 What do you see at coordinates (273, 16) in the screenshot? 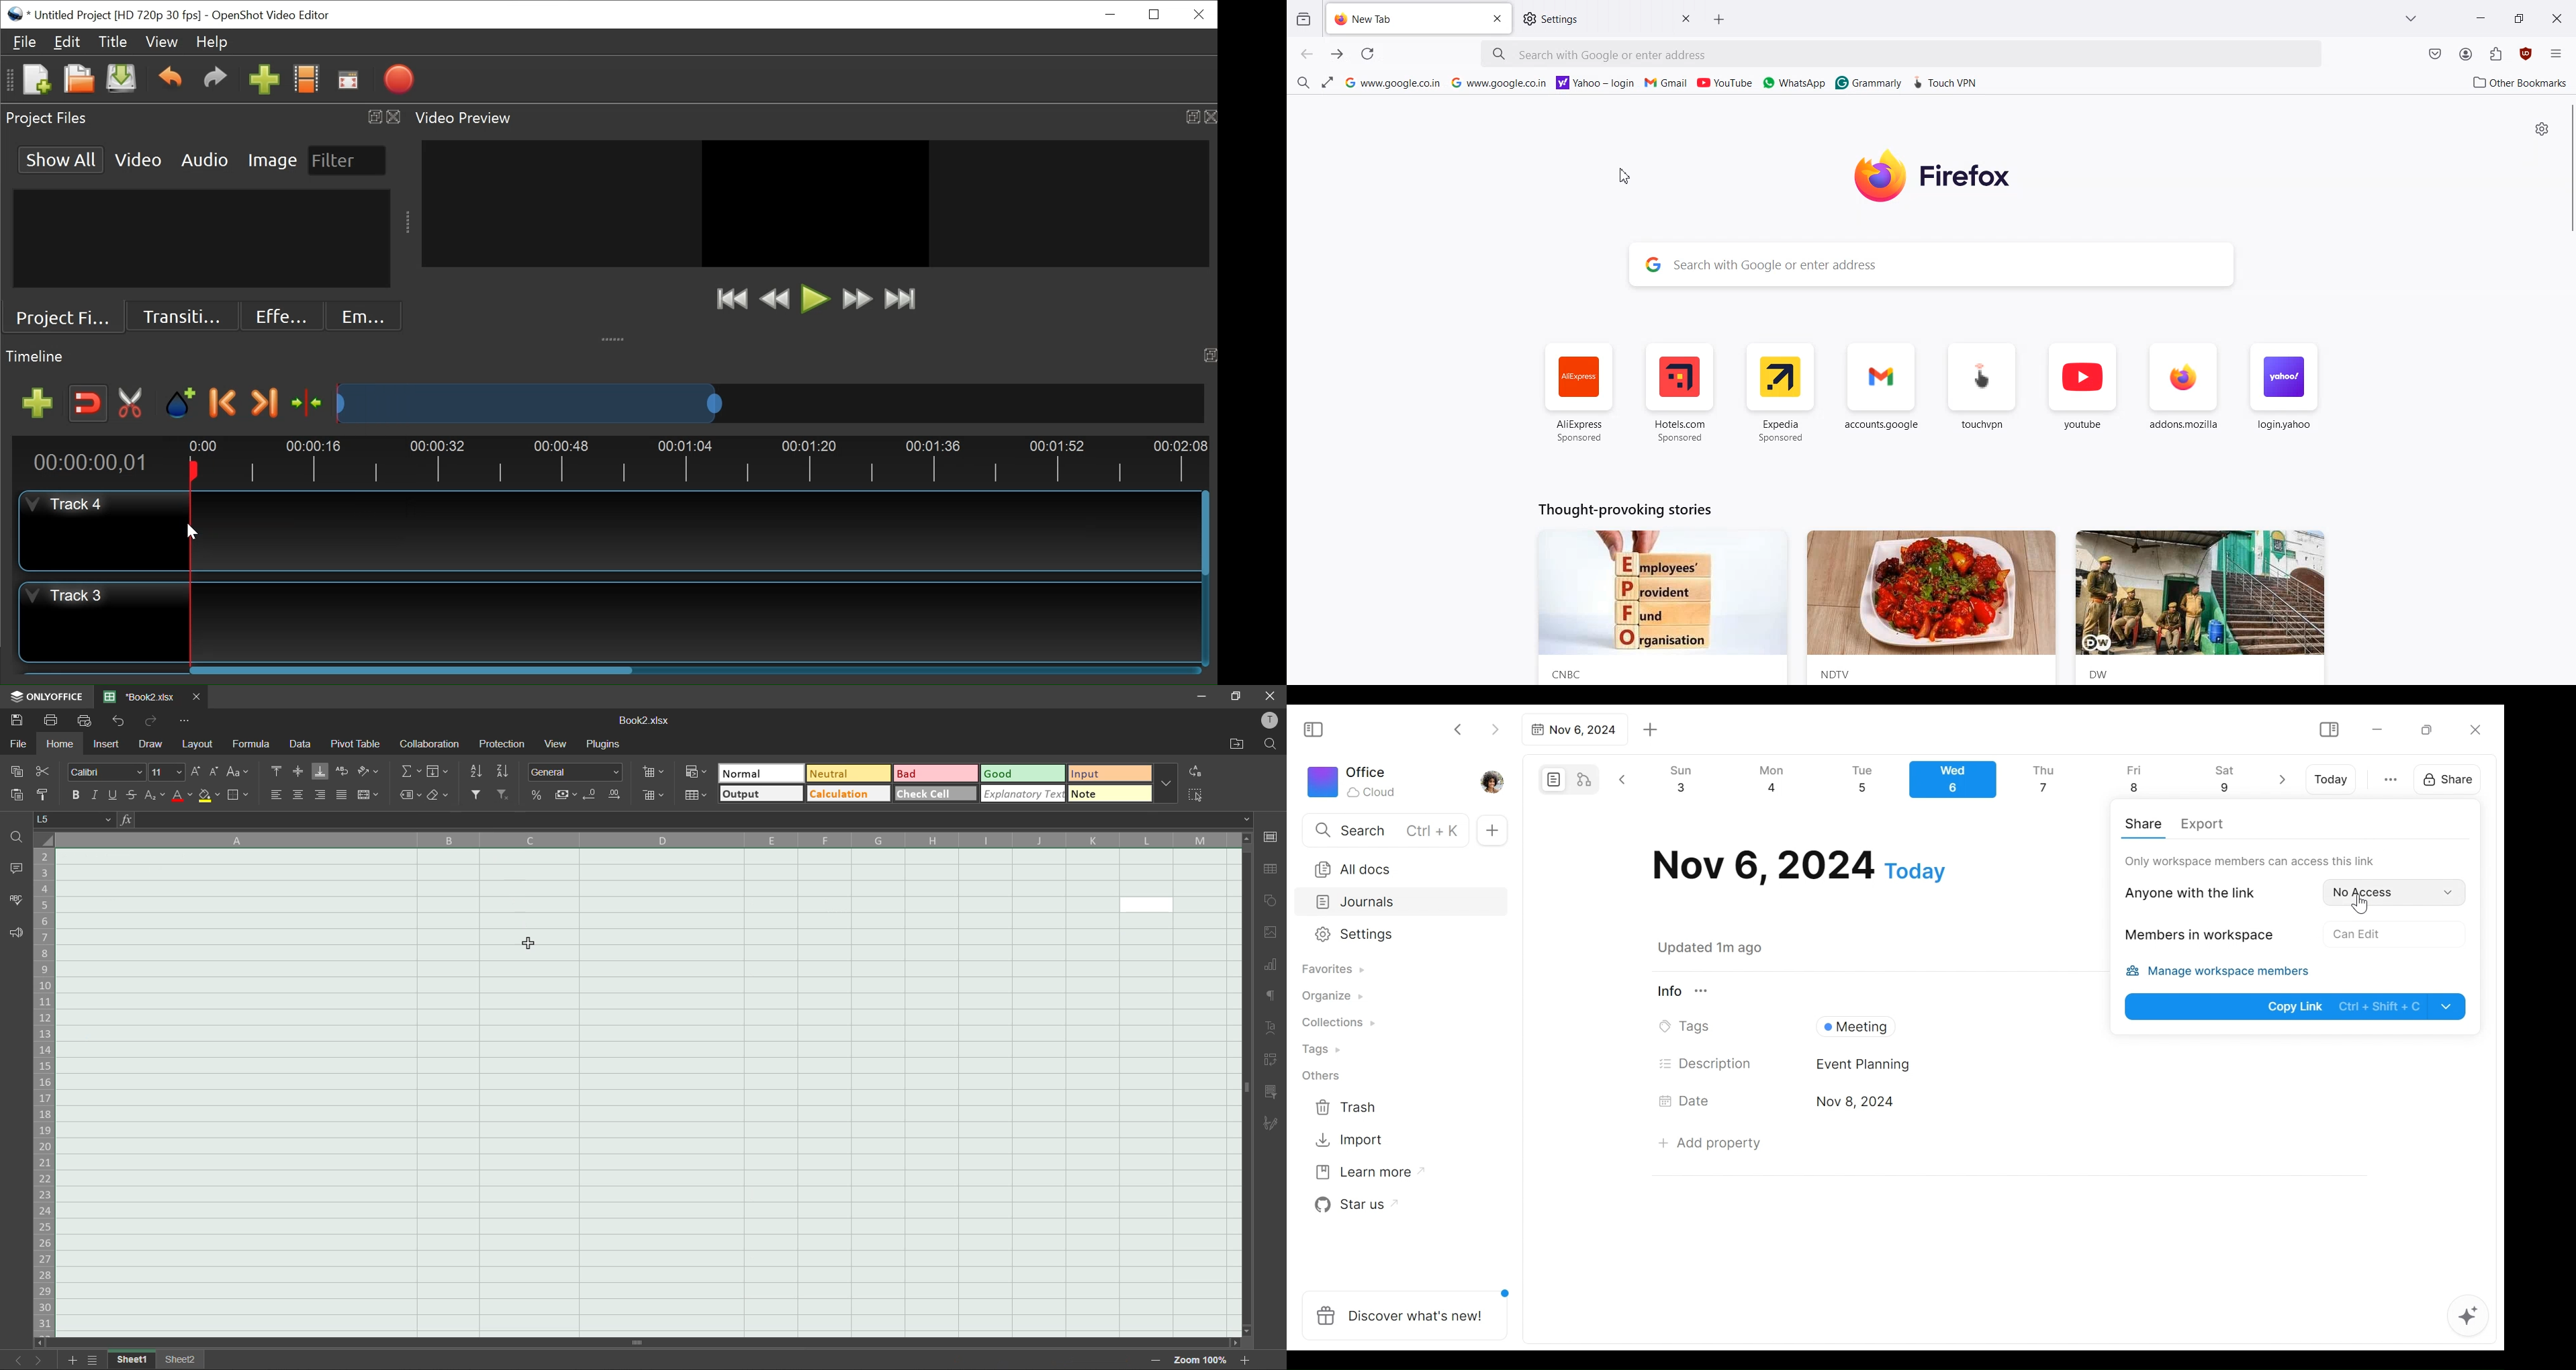
I see `OpenShot Video Editor` at bounding box center [273, 16].